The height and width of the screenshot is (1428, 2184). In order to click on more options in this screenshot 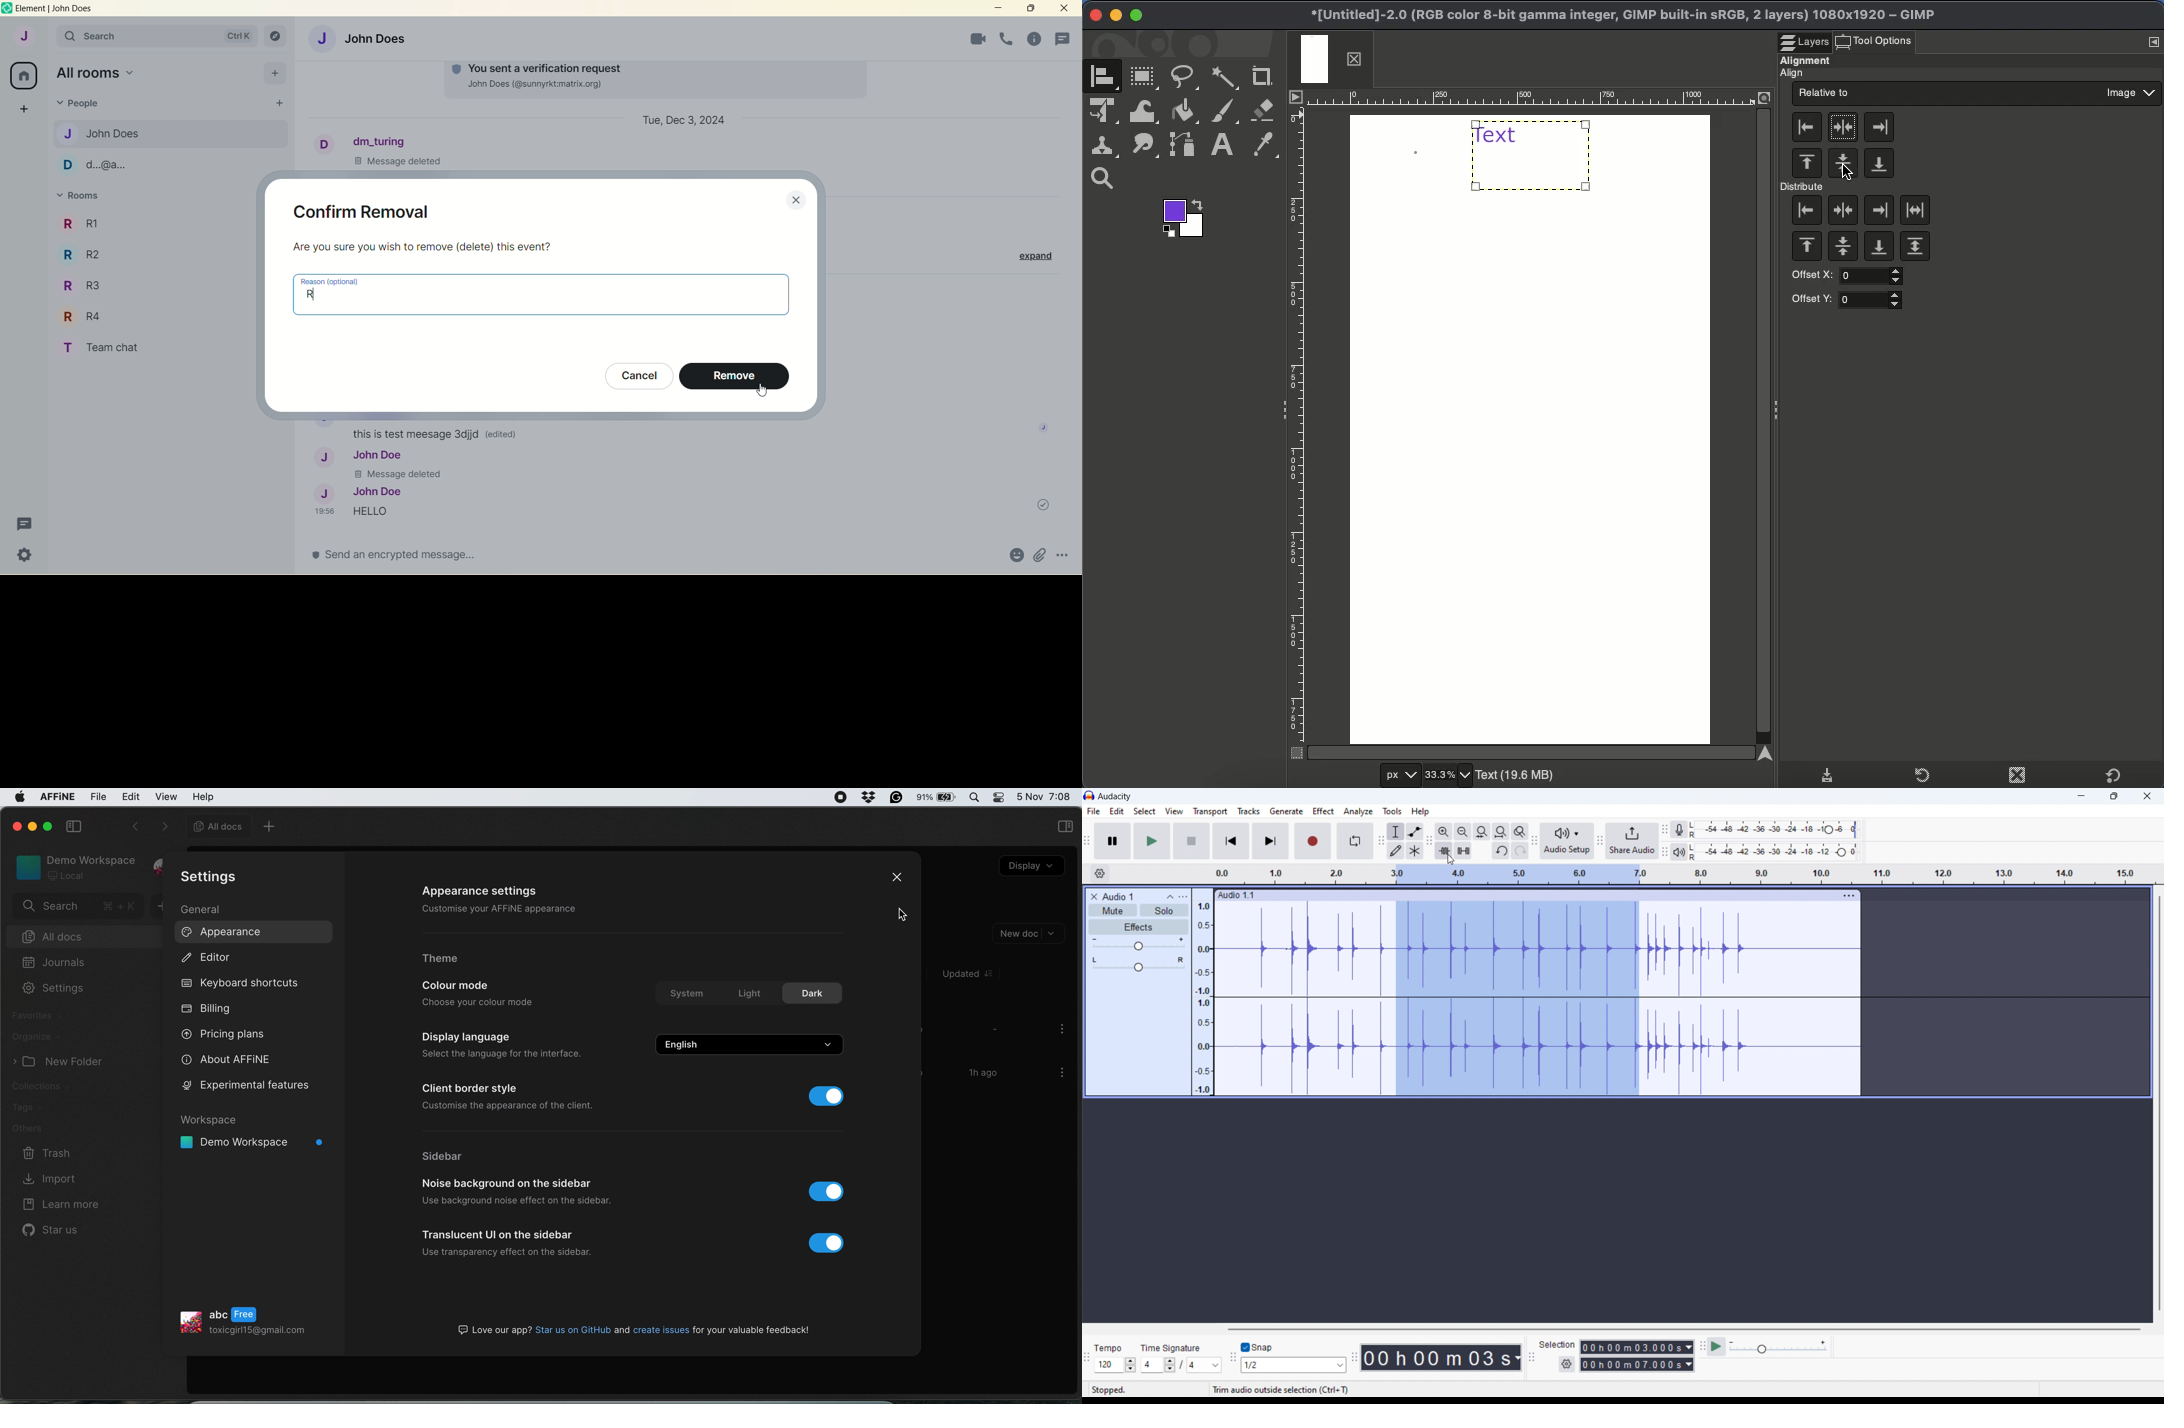, I will do `click(1062, 1032)`.